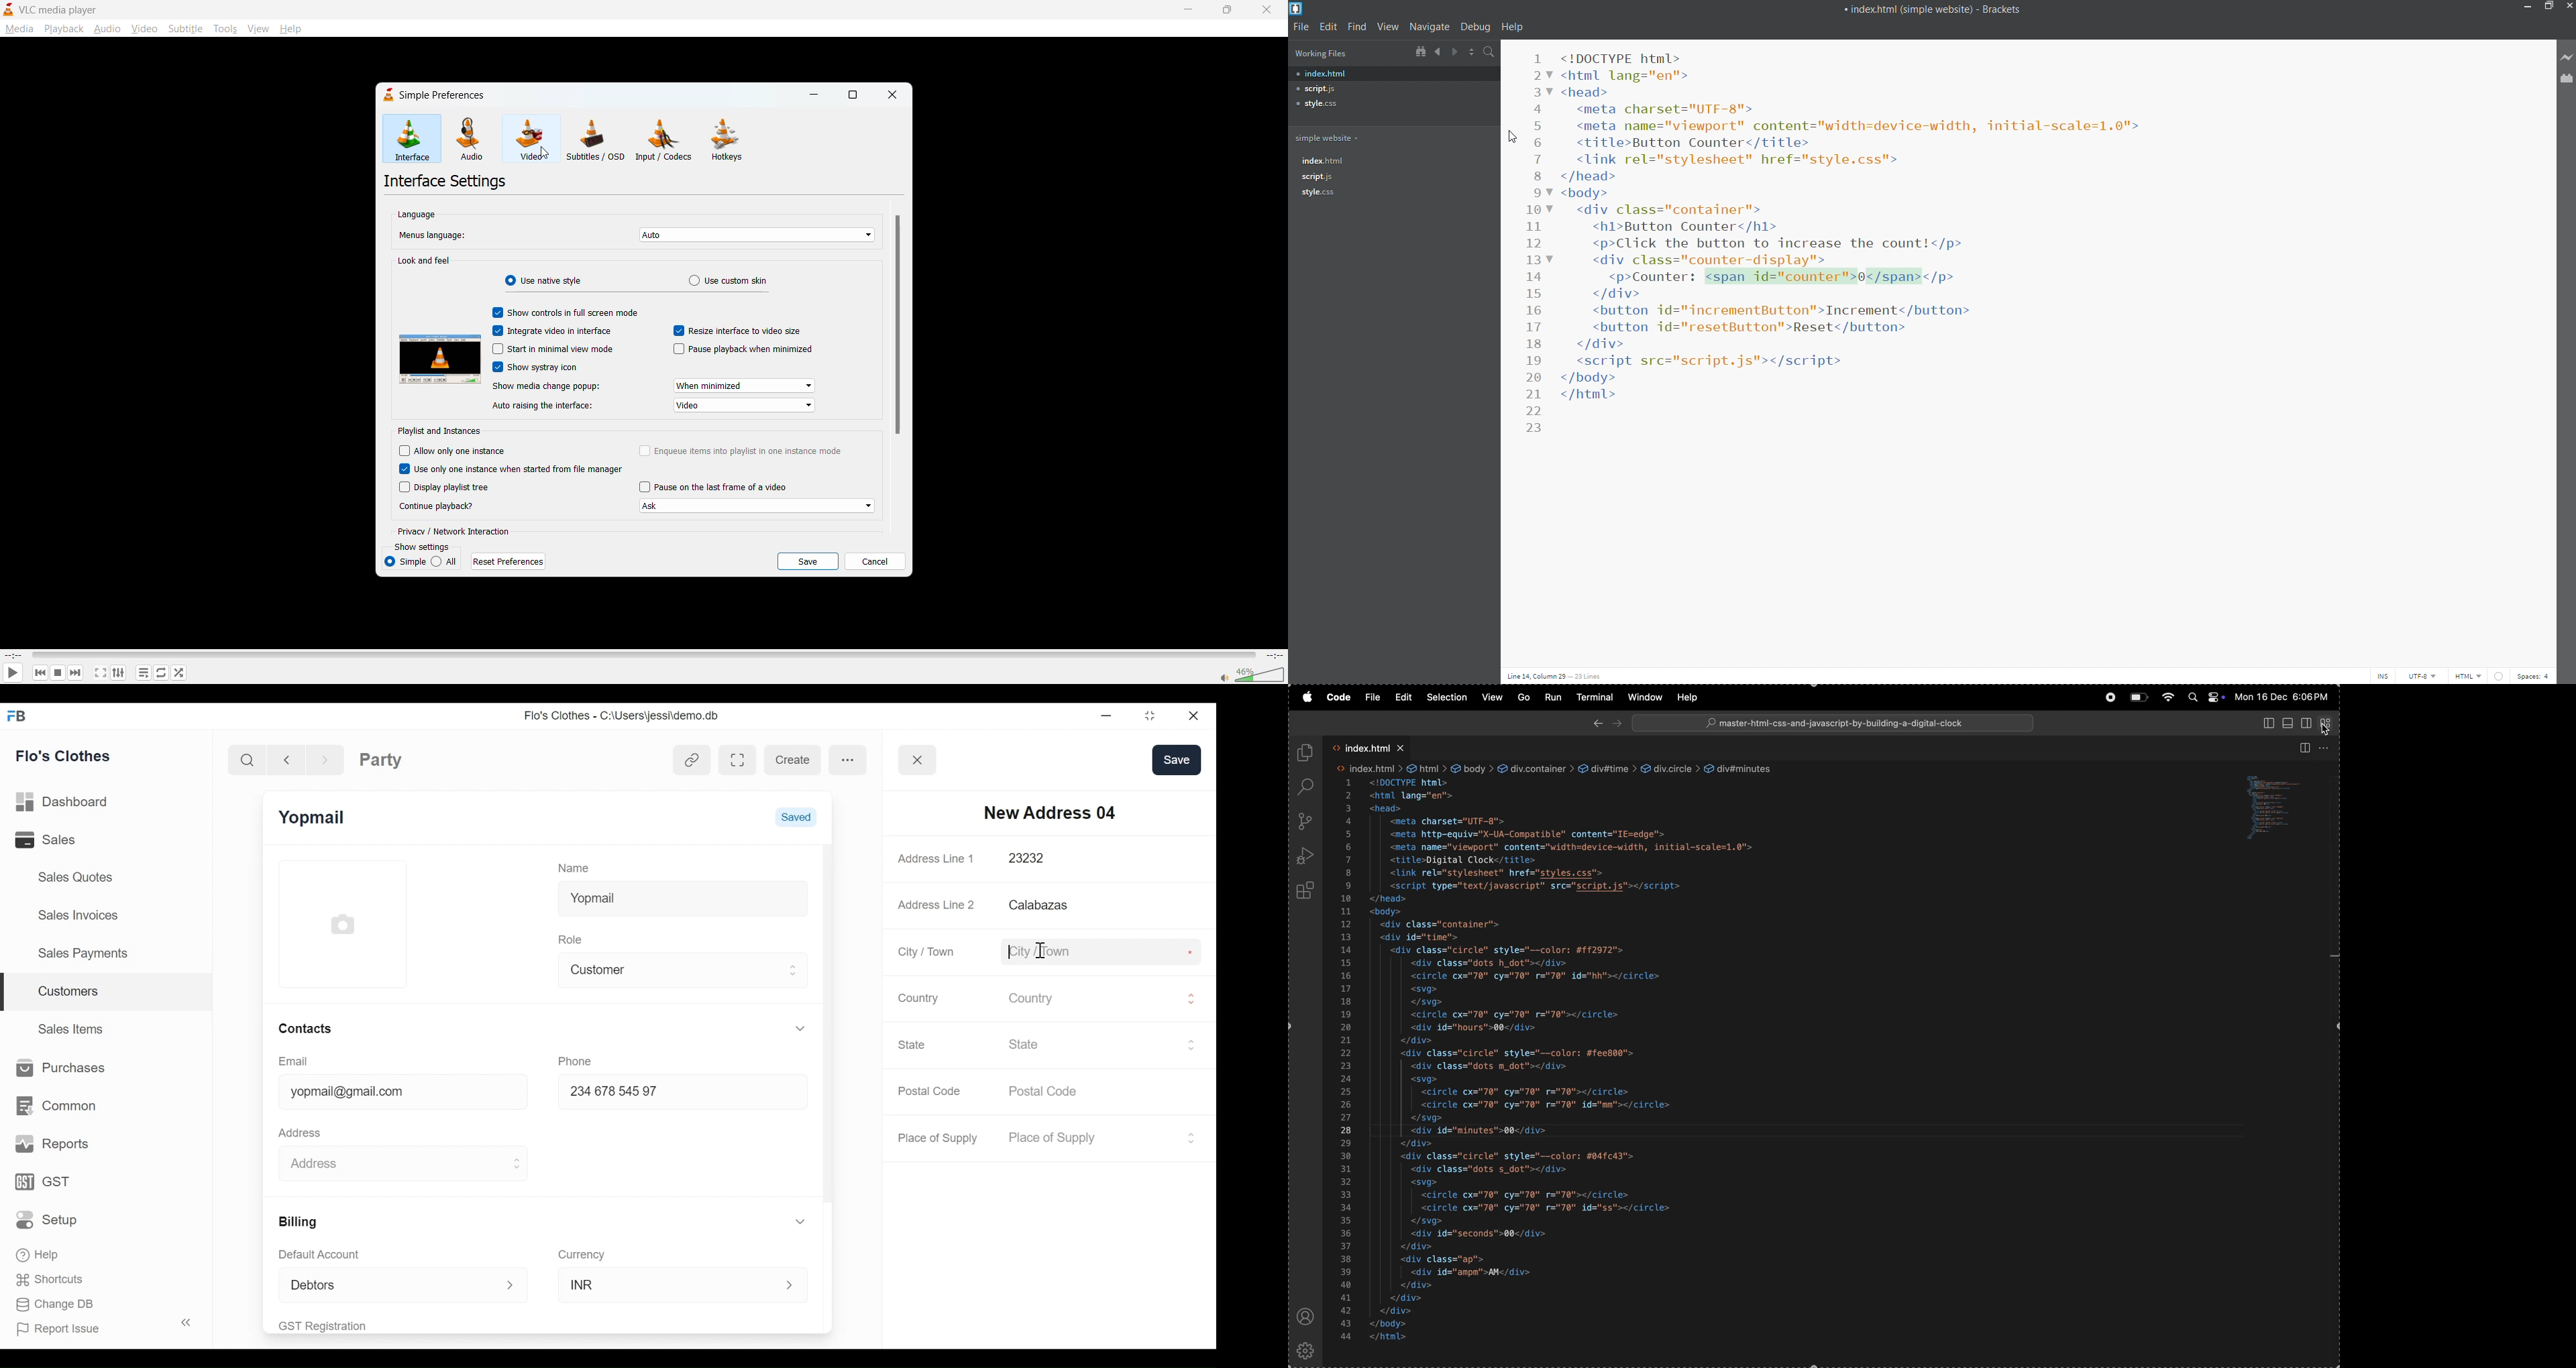  I want to click on GST, so click(44, 1183).